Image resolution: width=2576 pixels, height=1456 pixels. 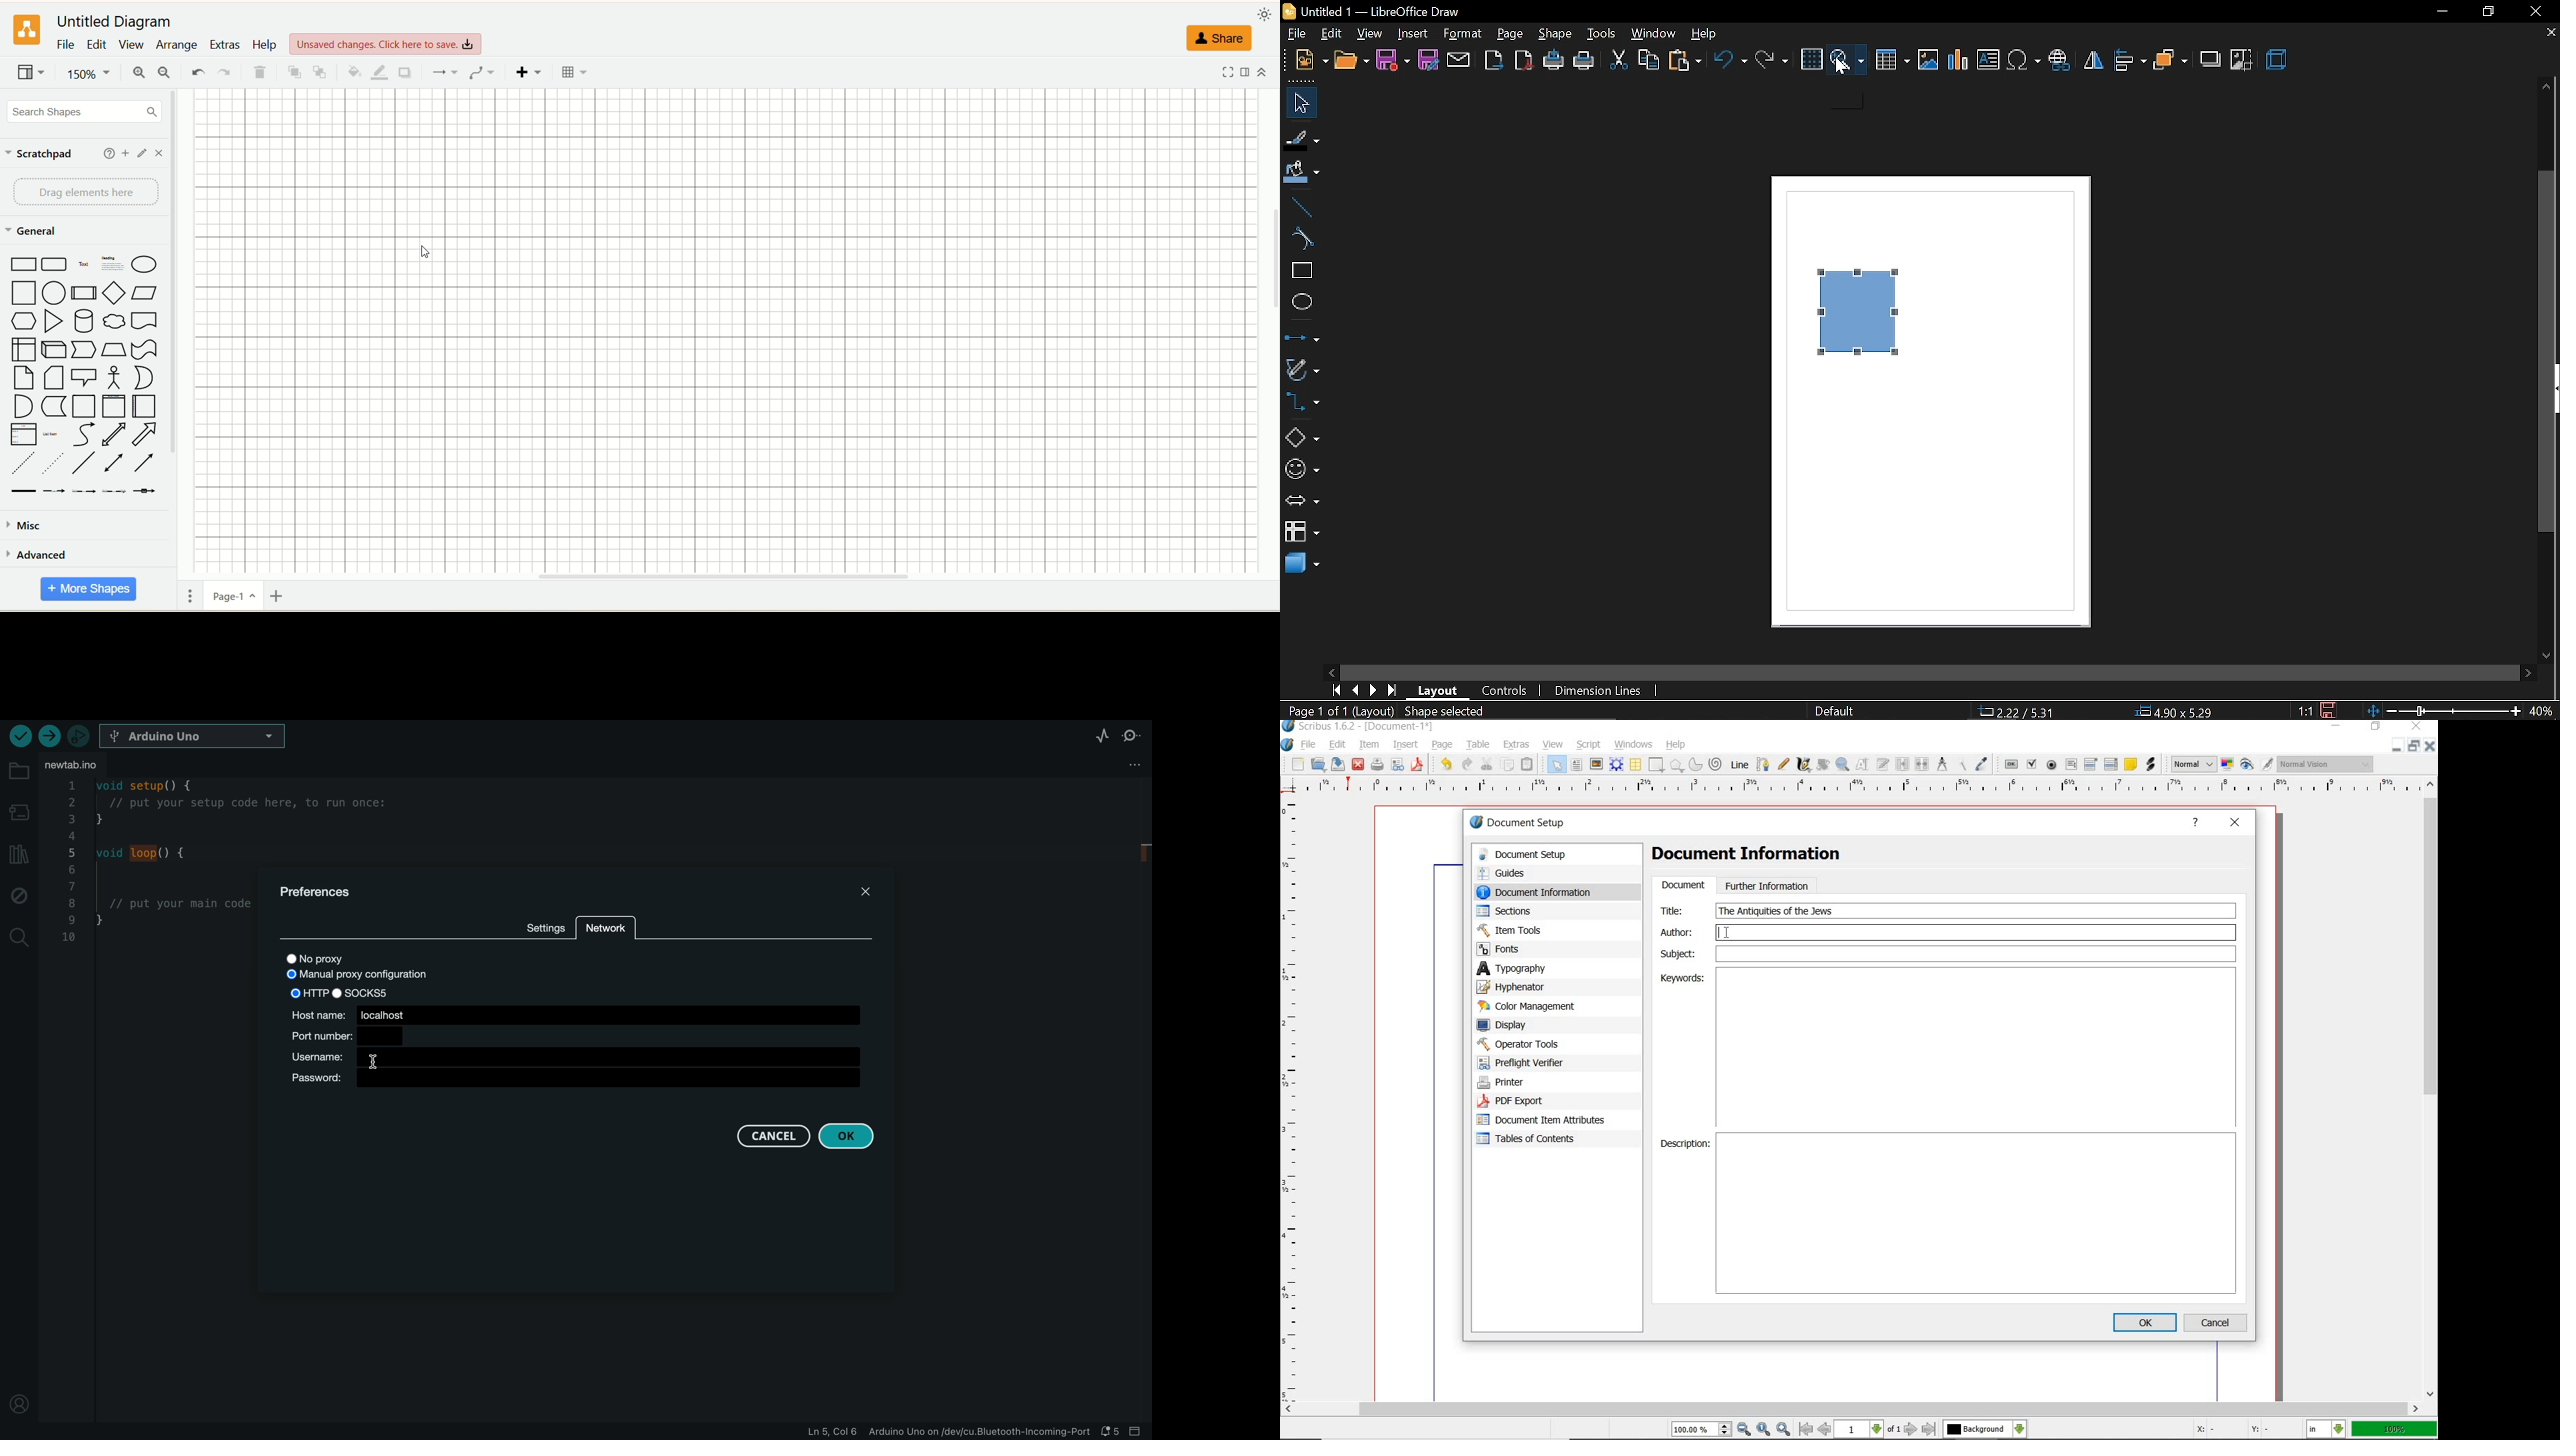 I want to click on Insert chart, so click(x=1958, y=61).